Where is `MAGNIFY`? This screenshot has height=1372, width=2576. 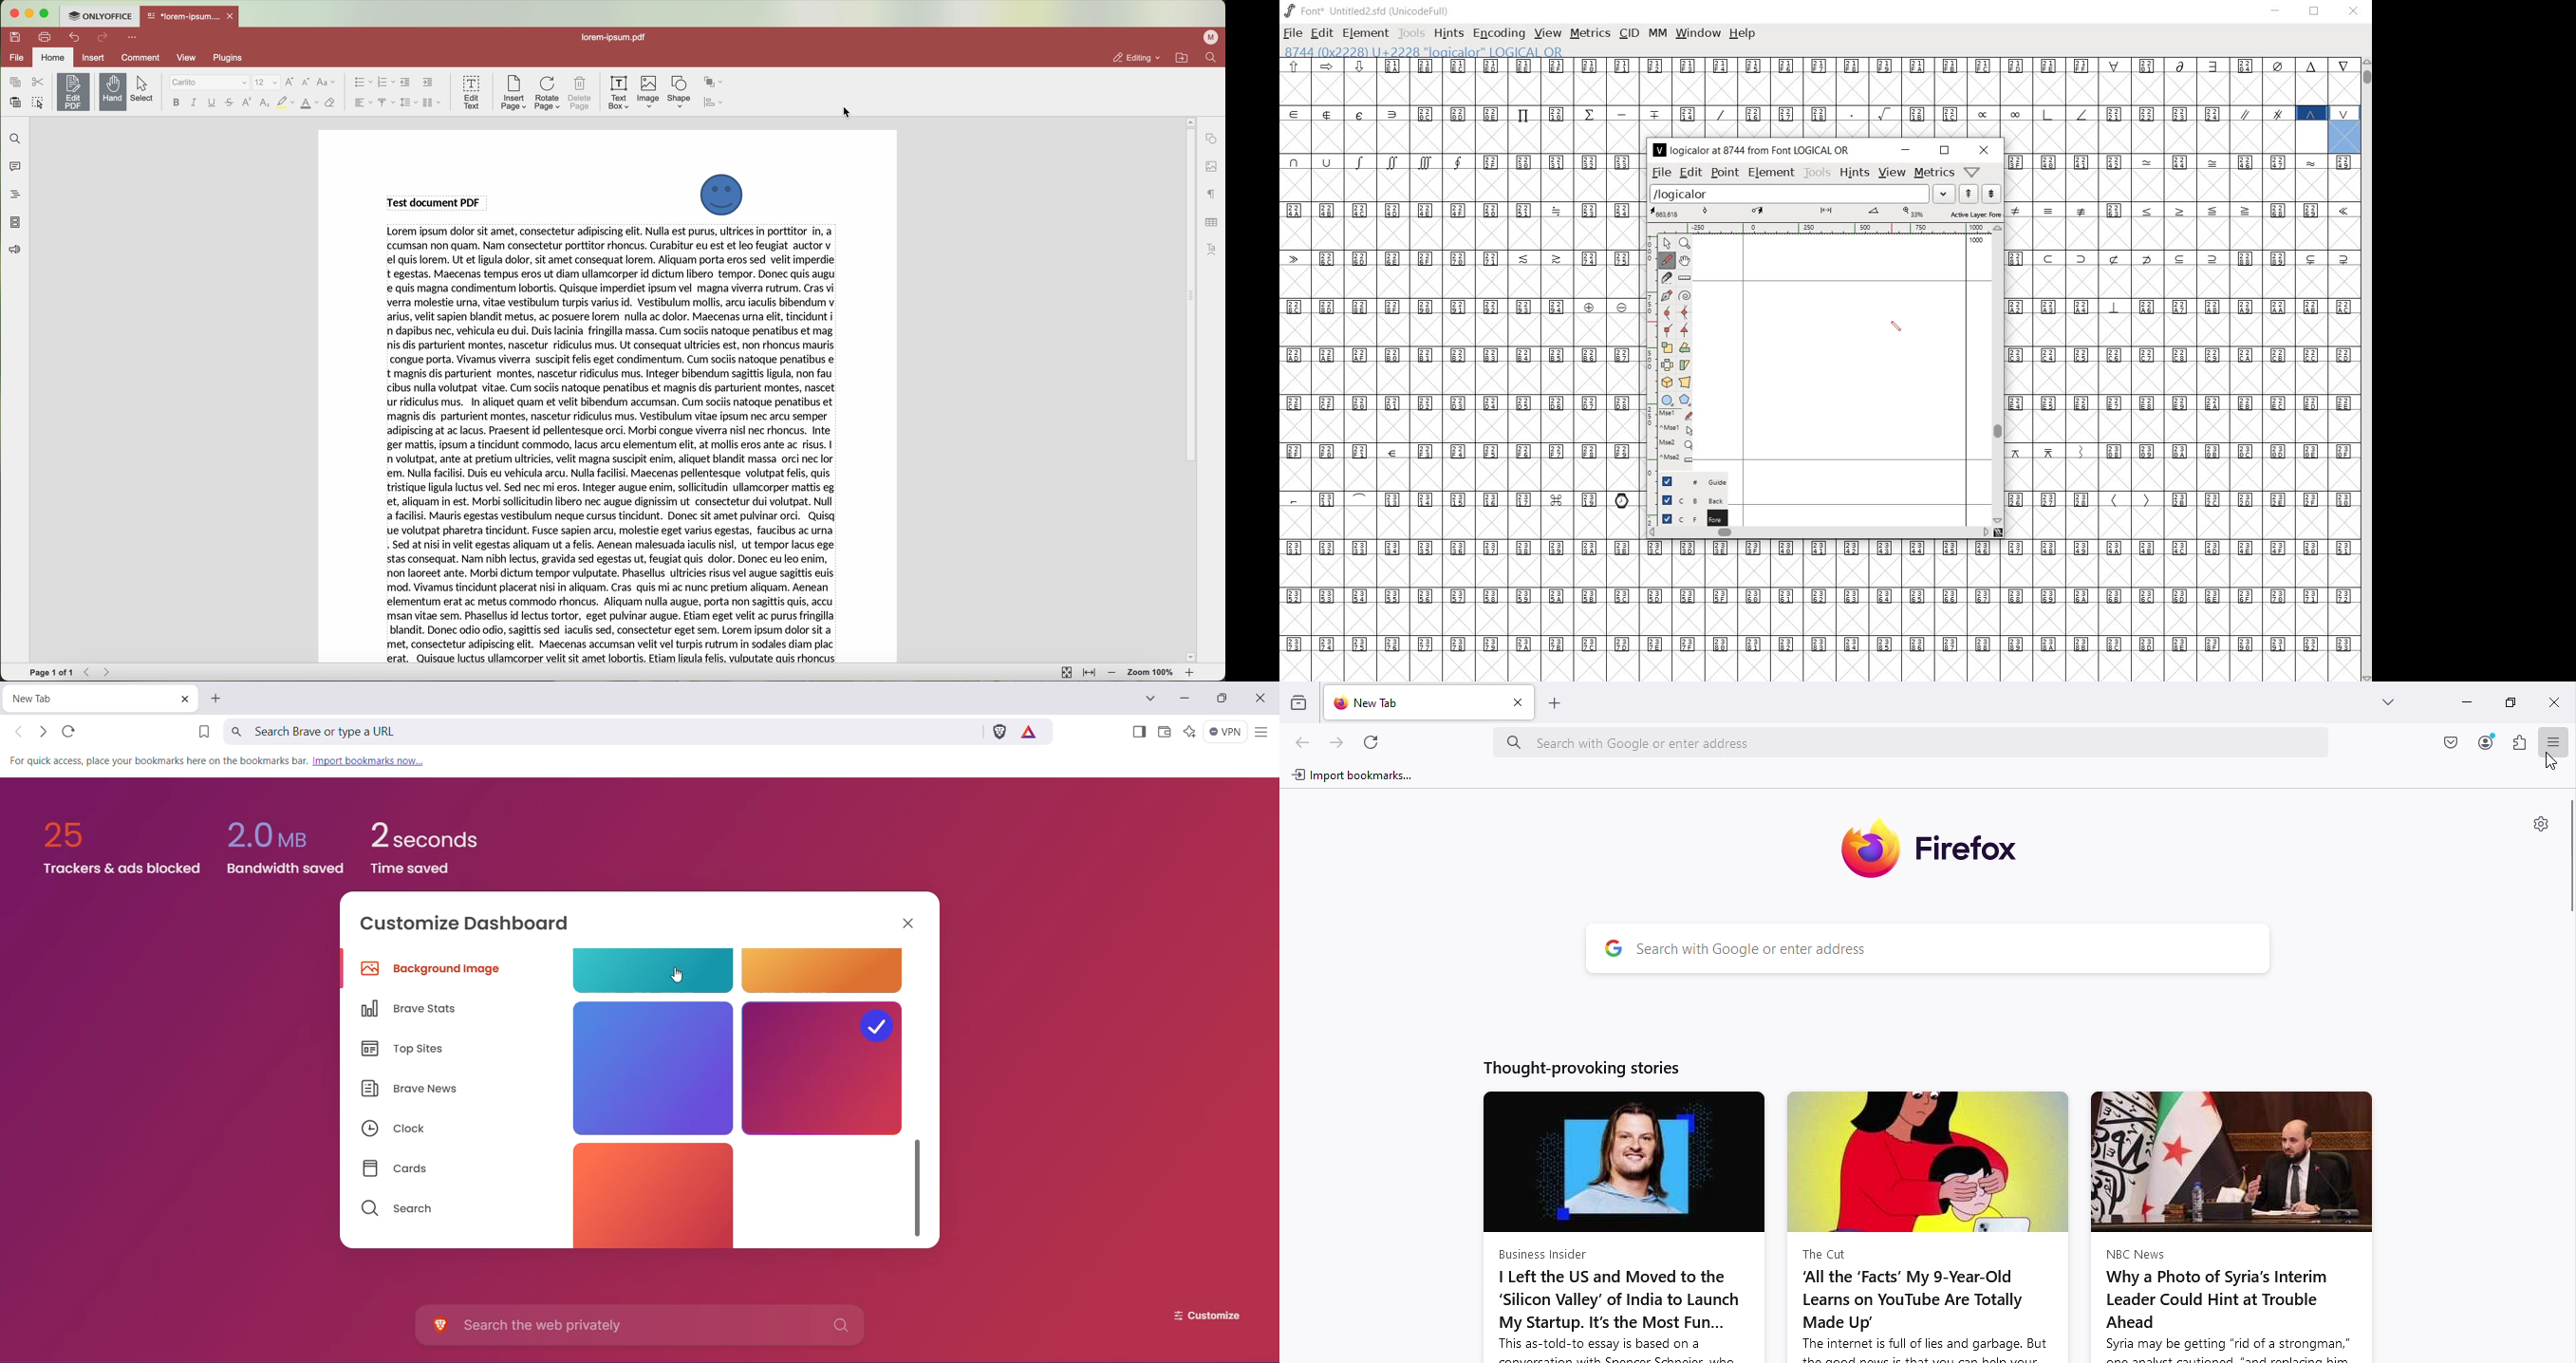 MAGNIFY is located at coordinates (1686, 244).